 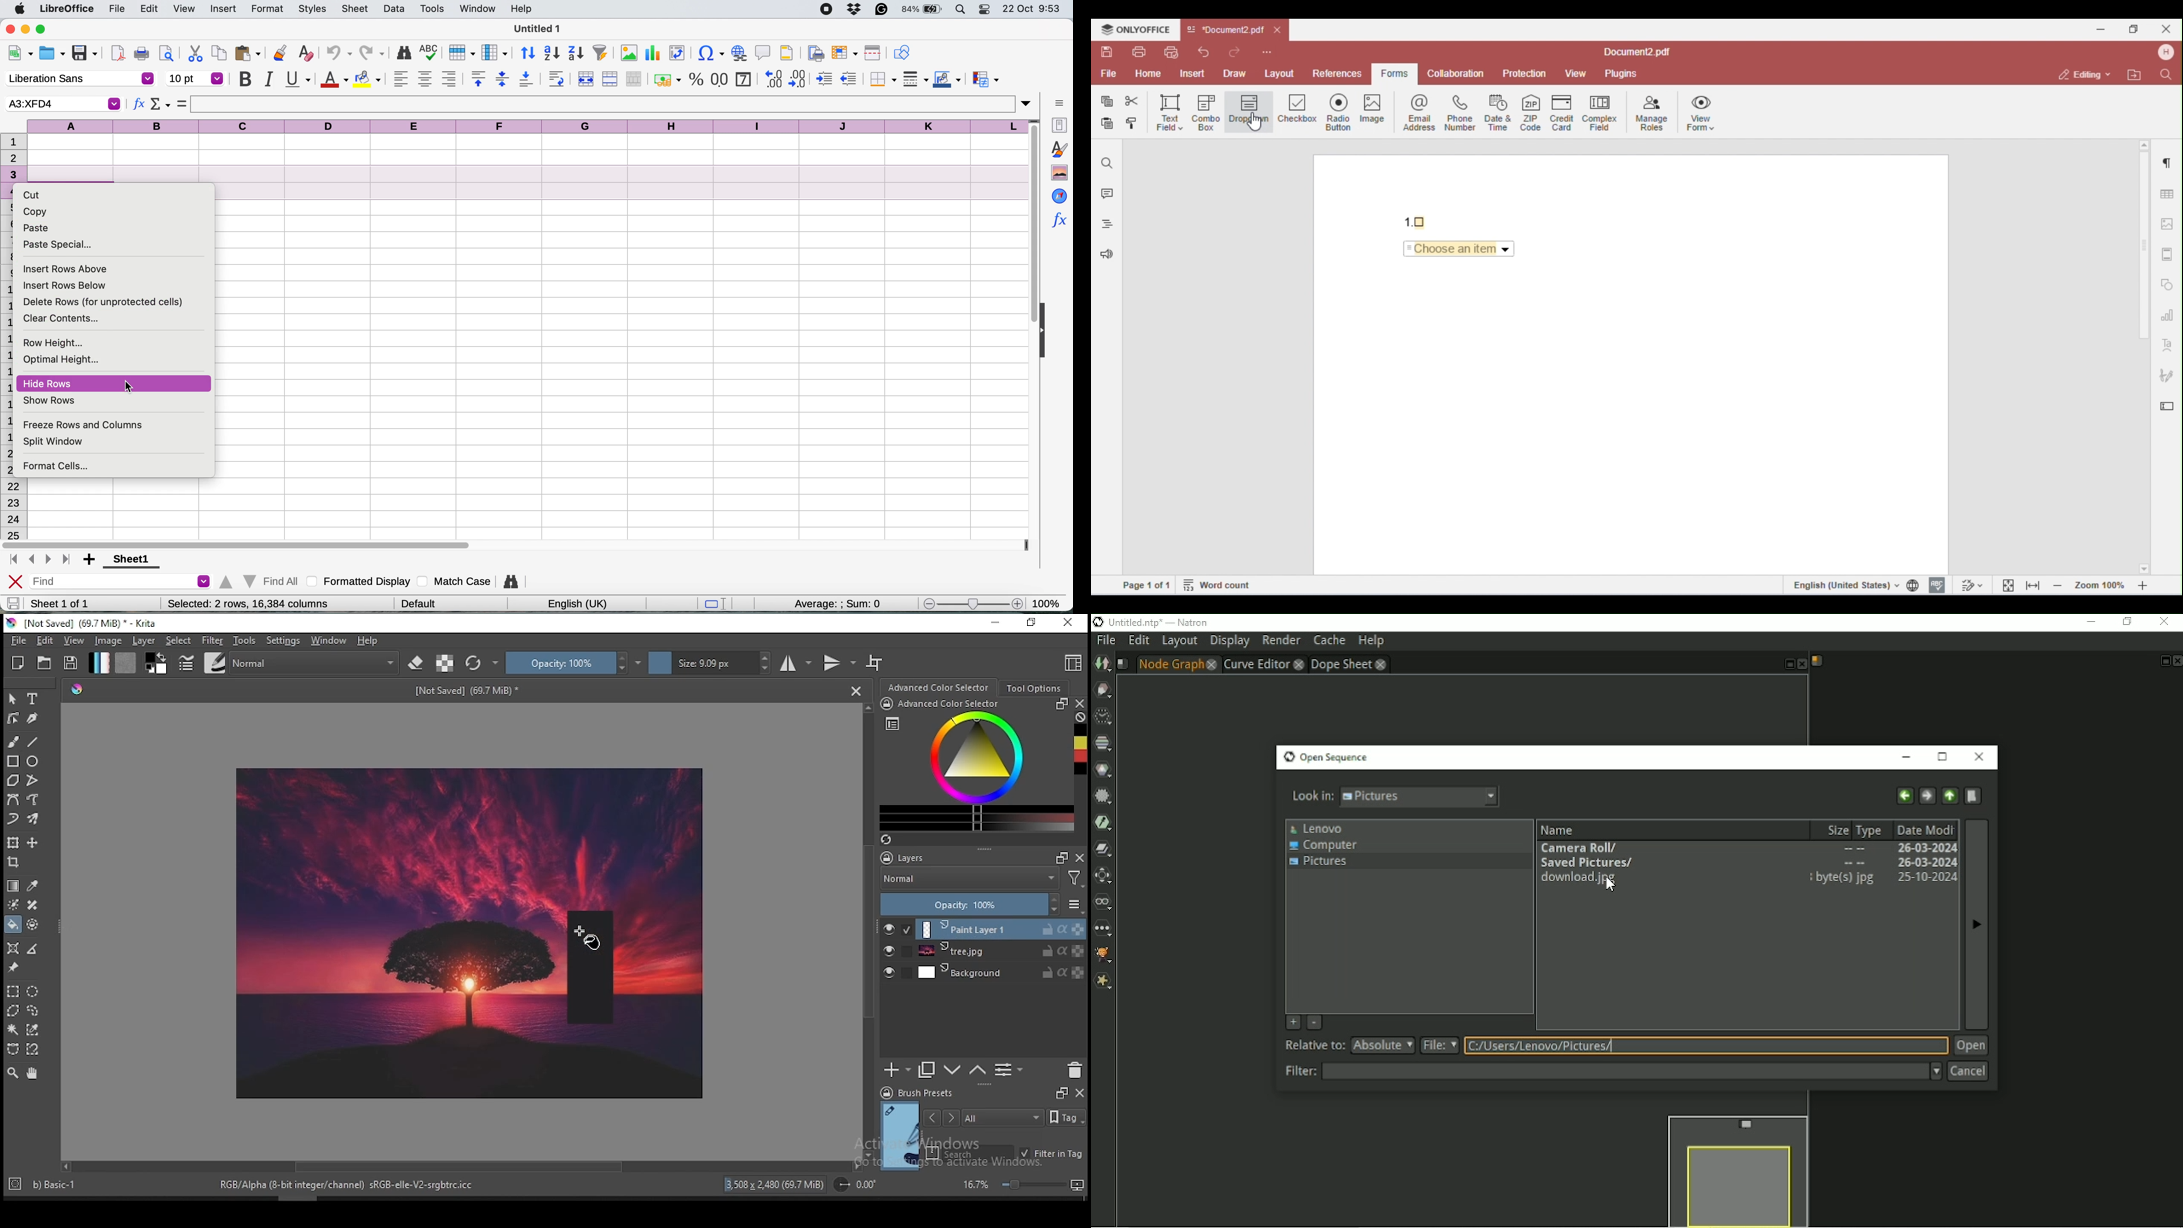 I want to click on navigator, so click(x=1059, y=195).